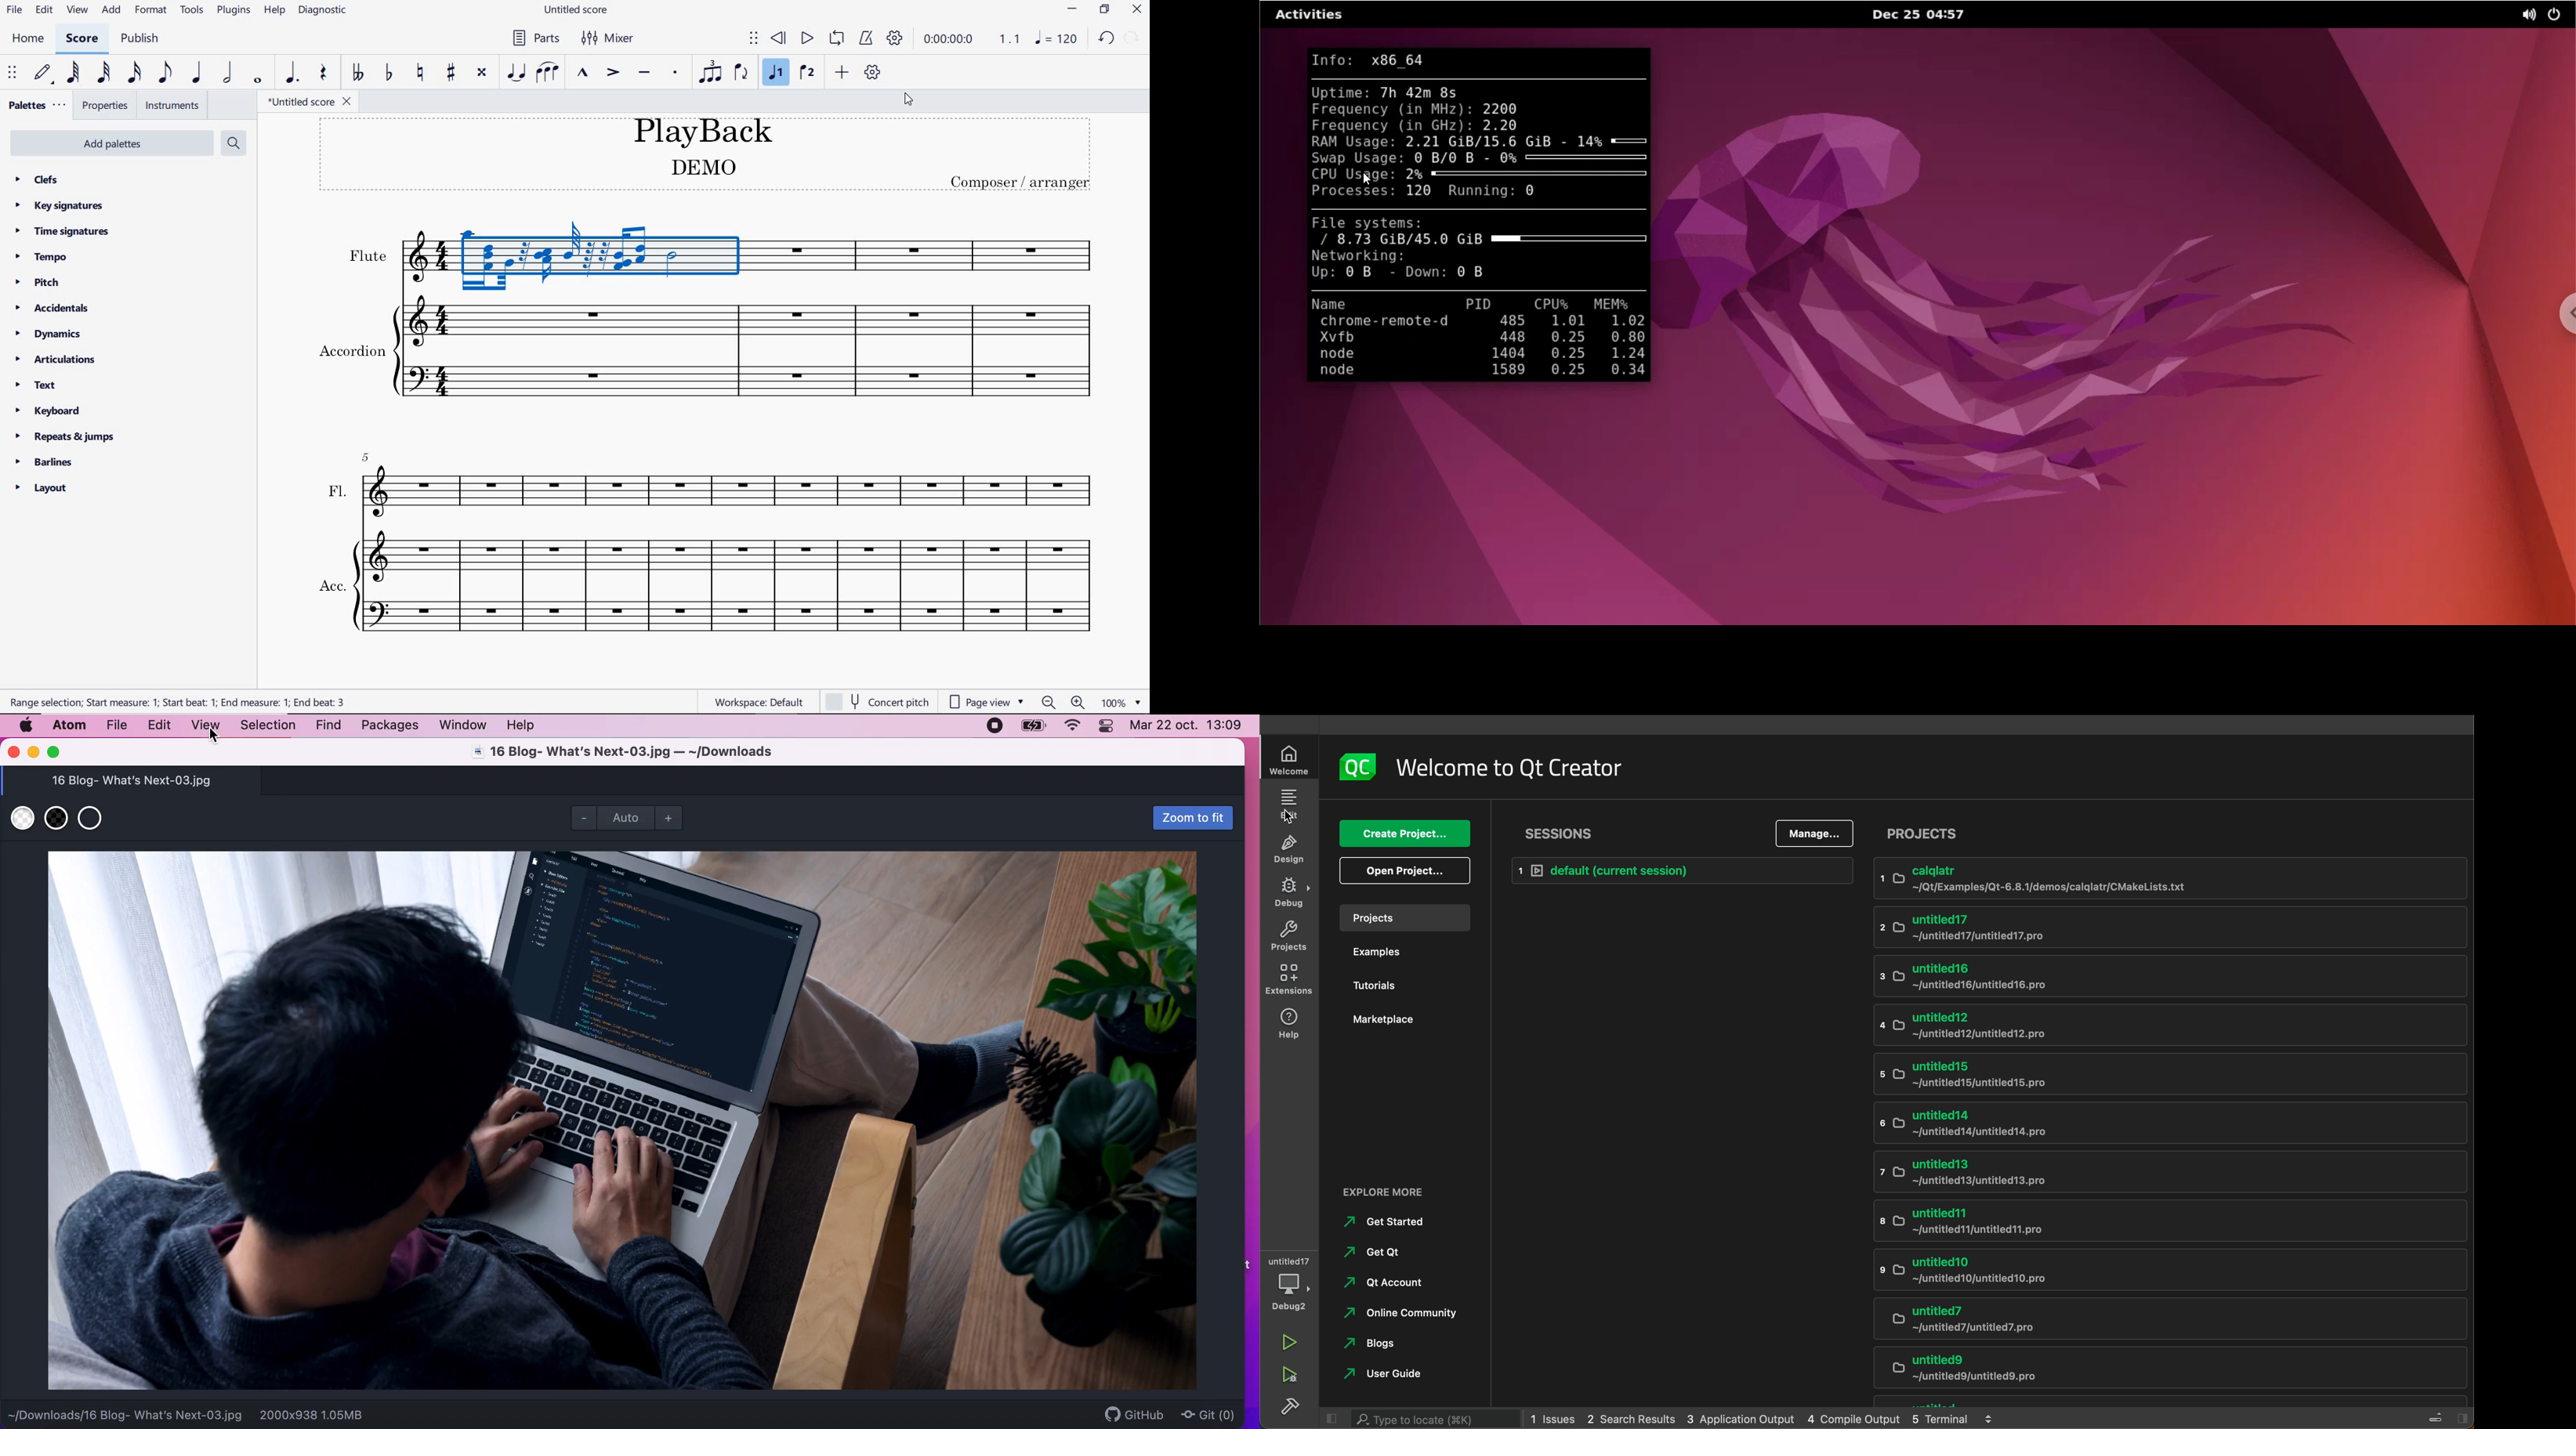 This screenshot has height=1456, width=2576. I want to click on untitled11, so click(2153, 1222).